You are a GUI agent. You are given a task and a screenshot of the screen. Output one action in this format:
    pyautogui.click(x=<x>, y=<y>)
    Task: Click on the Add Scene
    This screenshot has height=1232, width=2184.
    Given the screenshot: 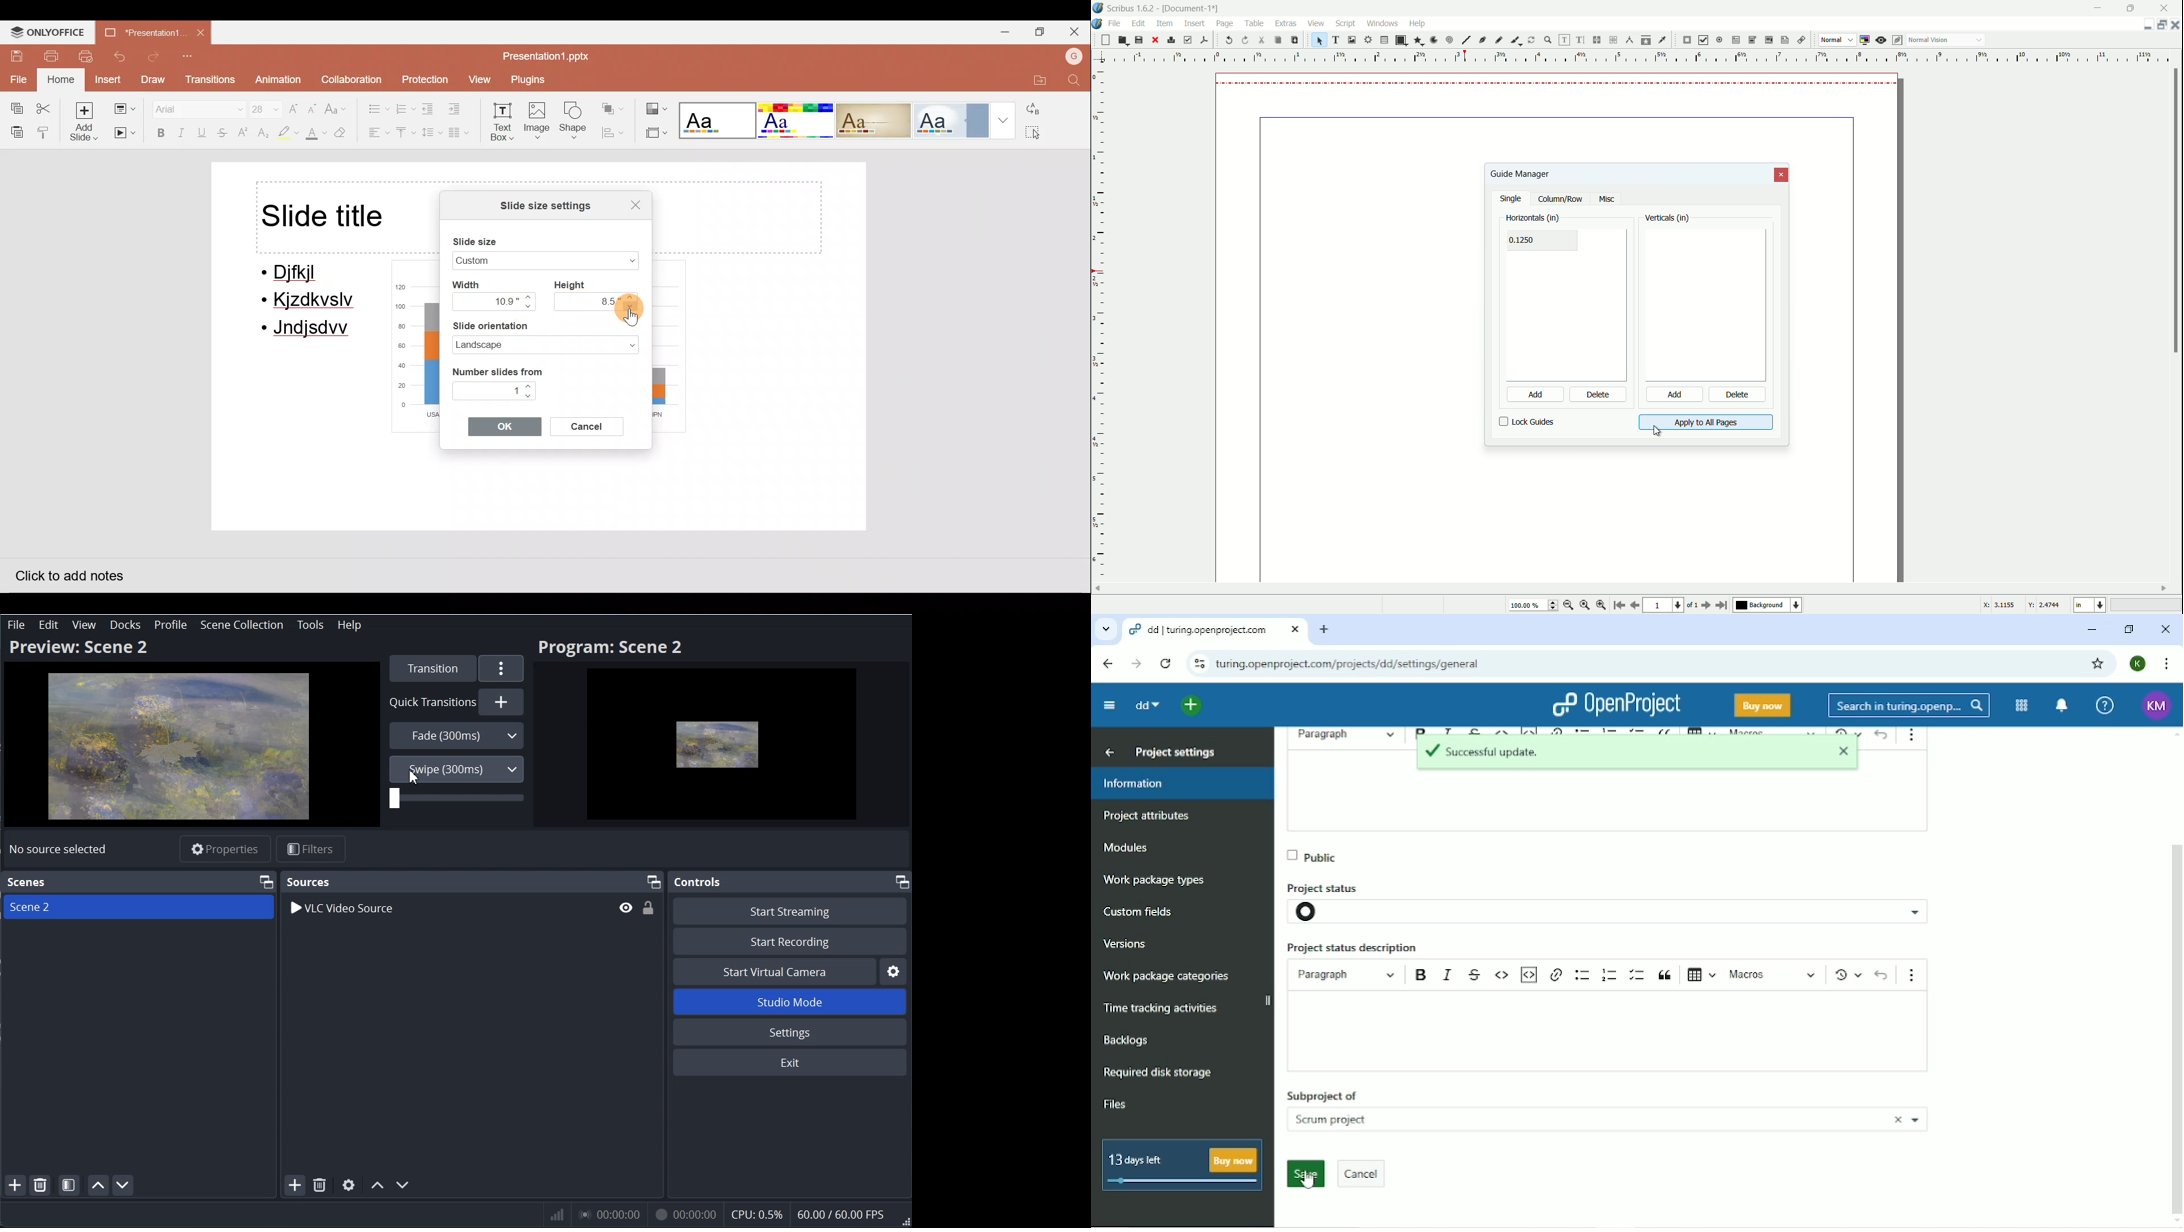 What is the action you would take?
    pyautogui.click(x=15, y=1185)
    